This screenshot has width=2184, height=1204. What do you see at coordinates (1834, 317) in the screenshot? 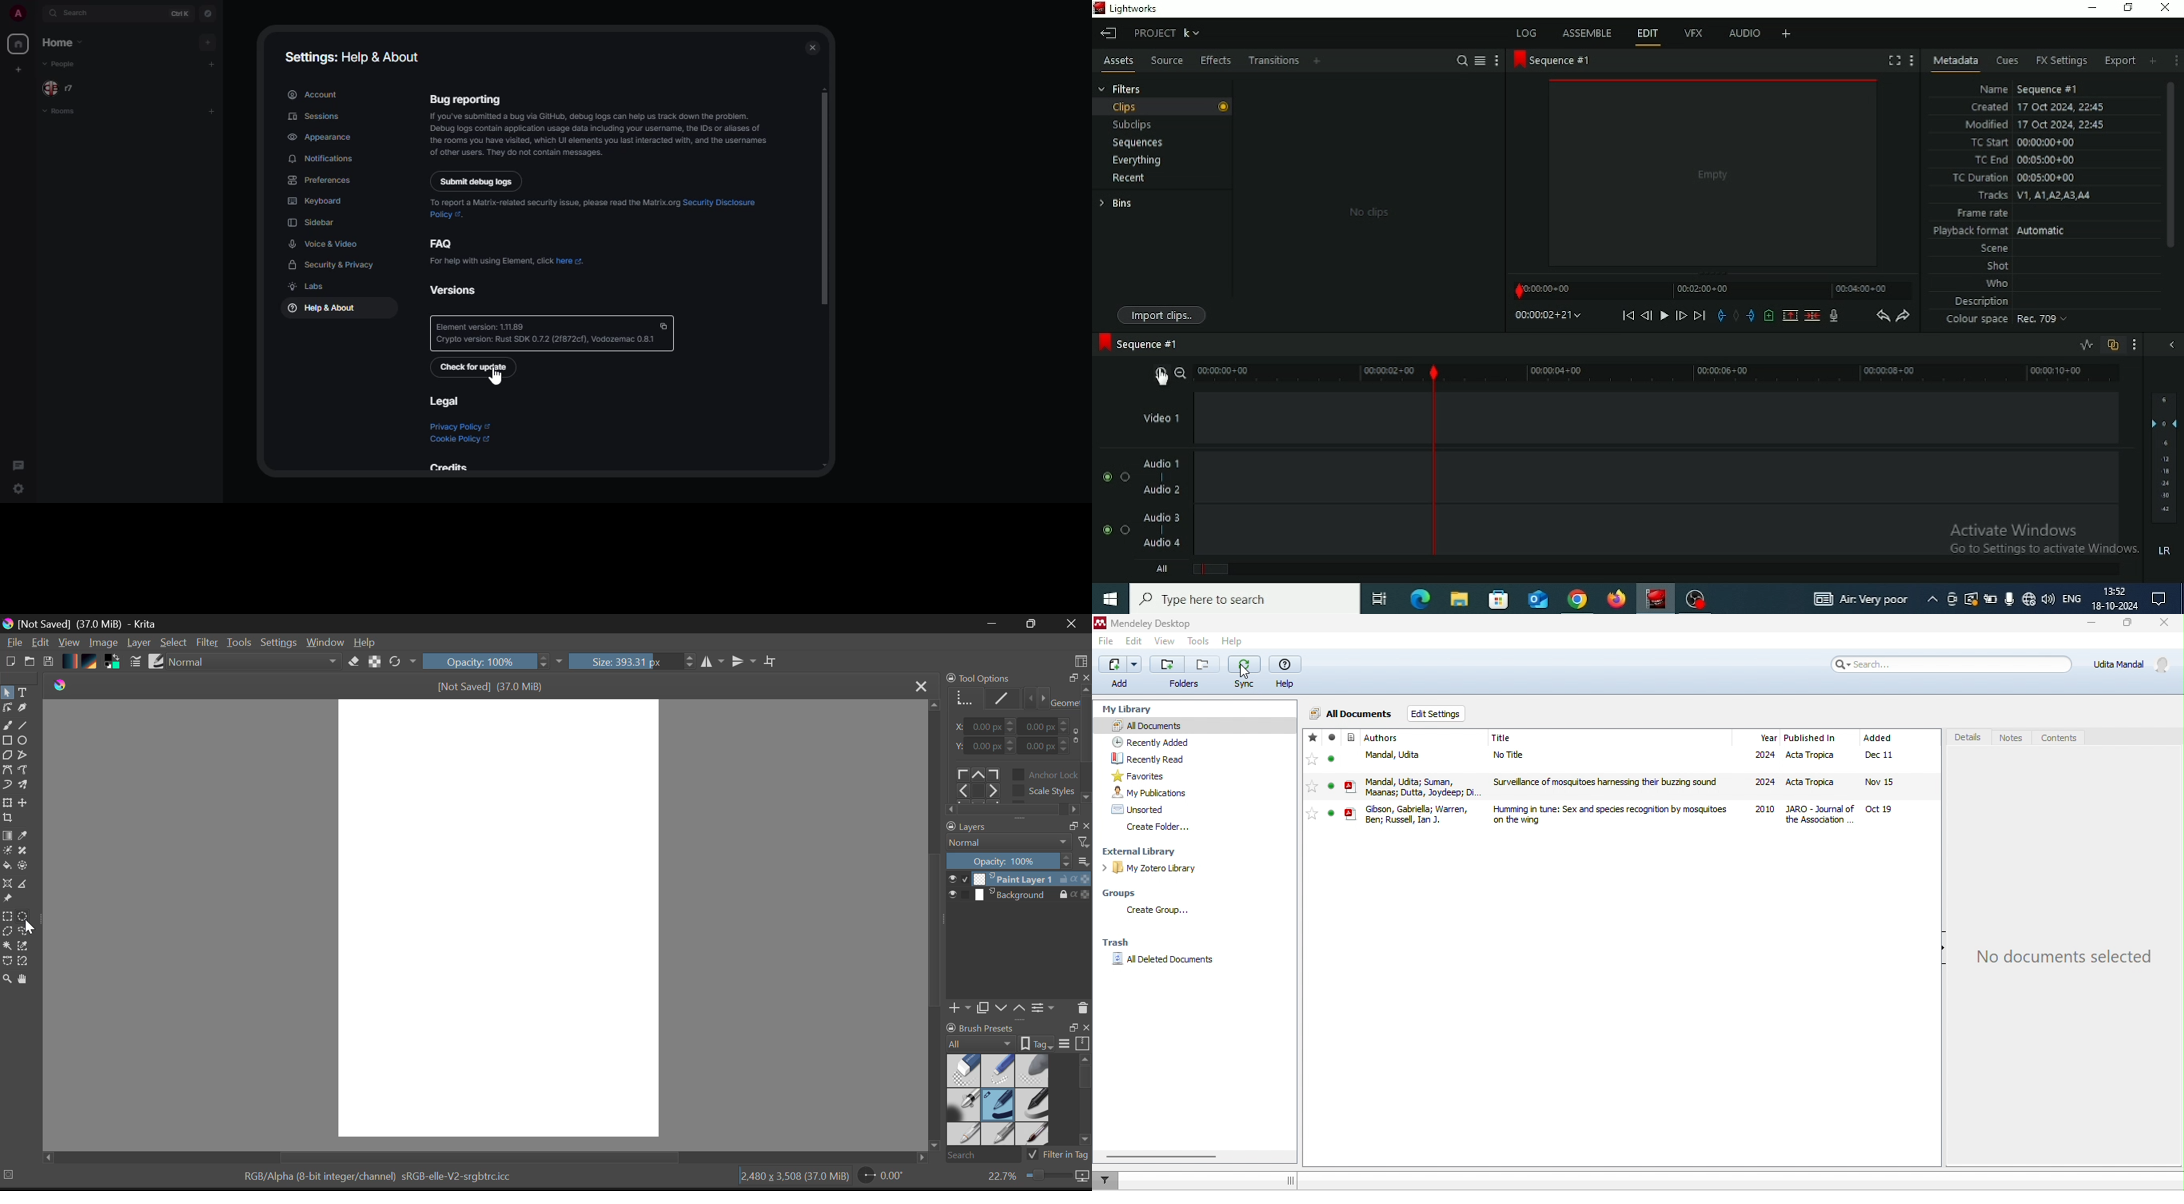
I see `Record a voice-over` at bounding box center [1834, 317].